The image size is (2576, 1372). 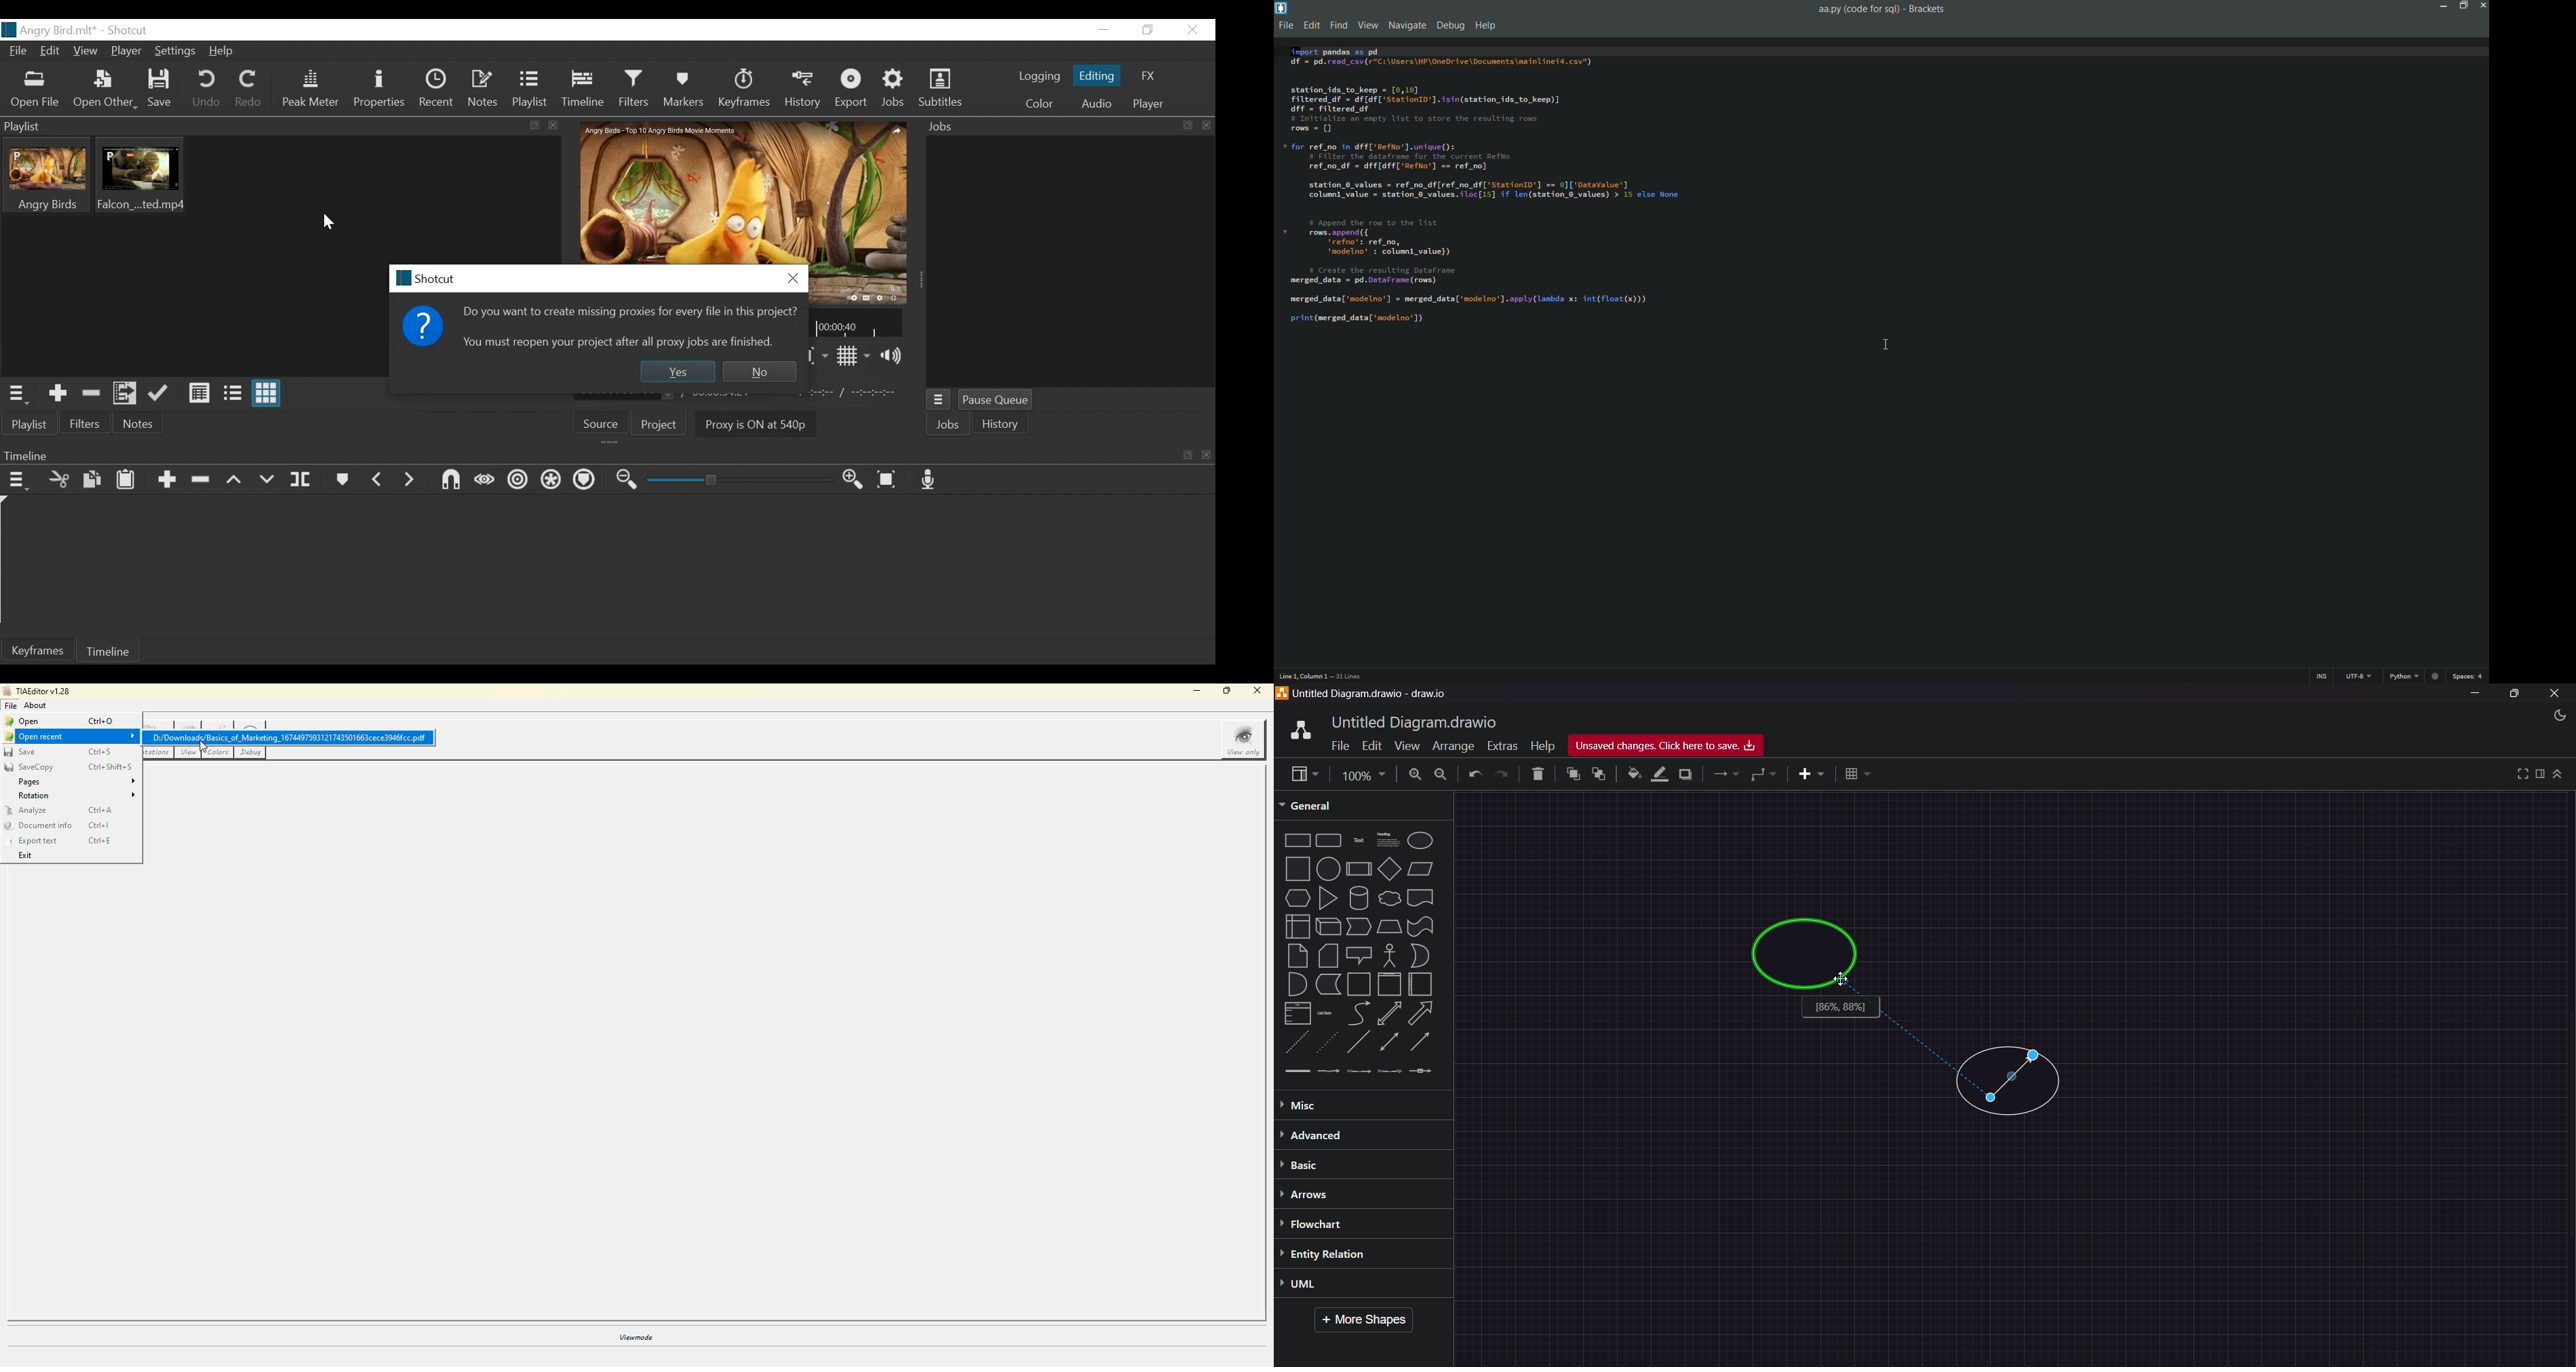 What do you see at coordinates (1364, 26) in the screenshot?
I see `view menu` at bounding box center [1364, 26].